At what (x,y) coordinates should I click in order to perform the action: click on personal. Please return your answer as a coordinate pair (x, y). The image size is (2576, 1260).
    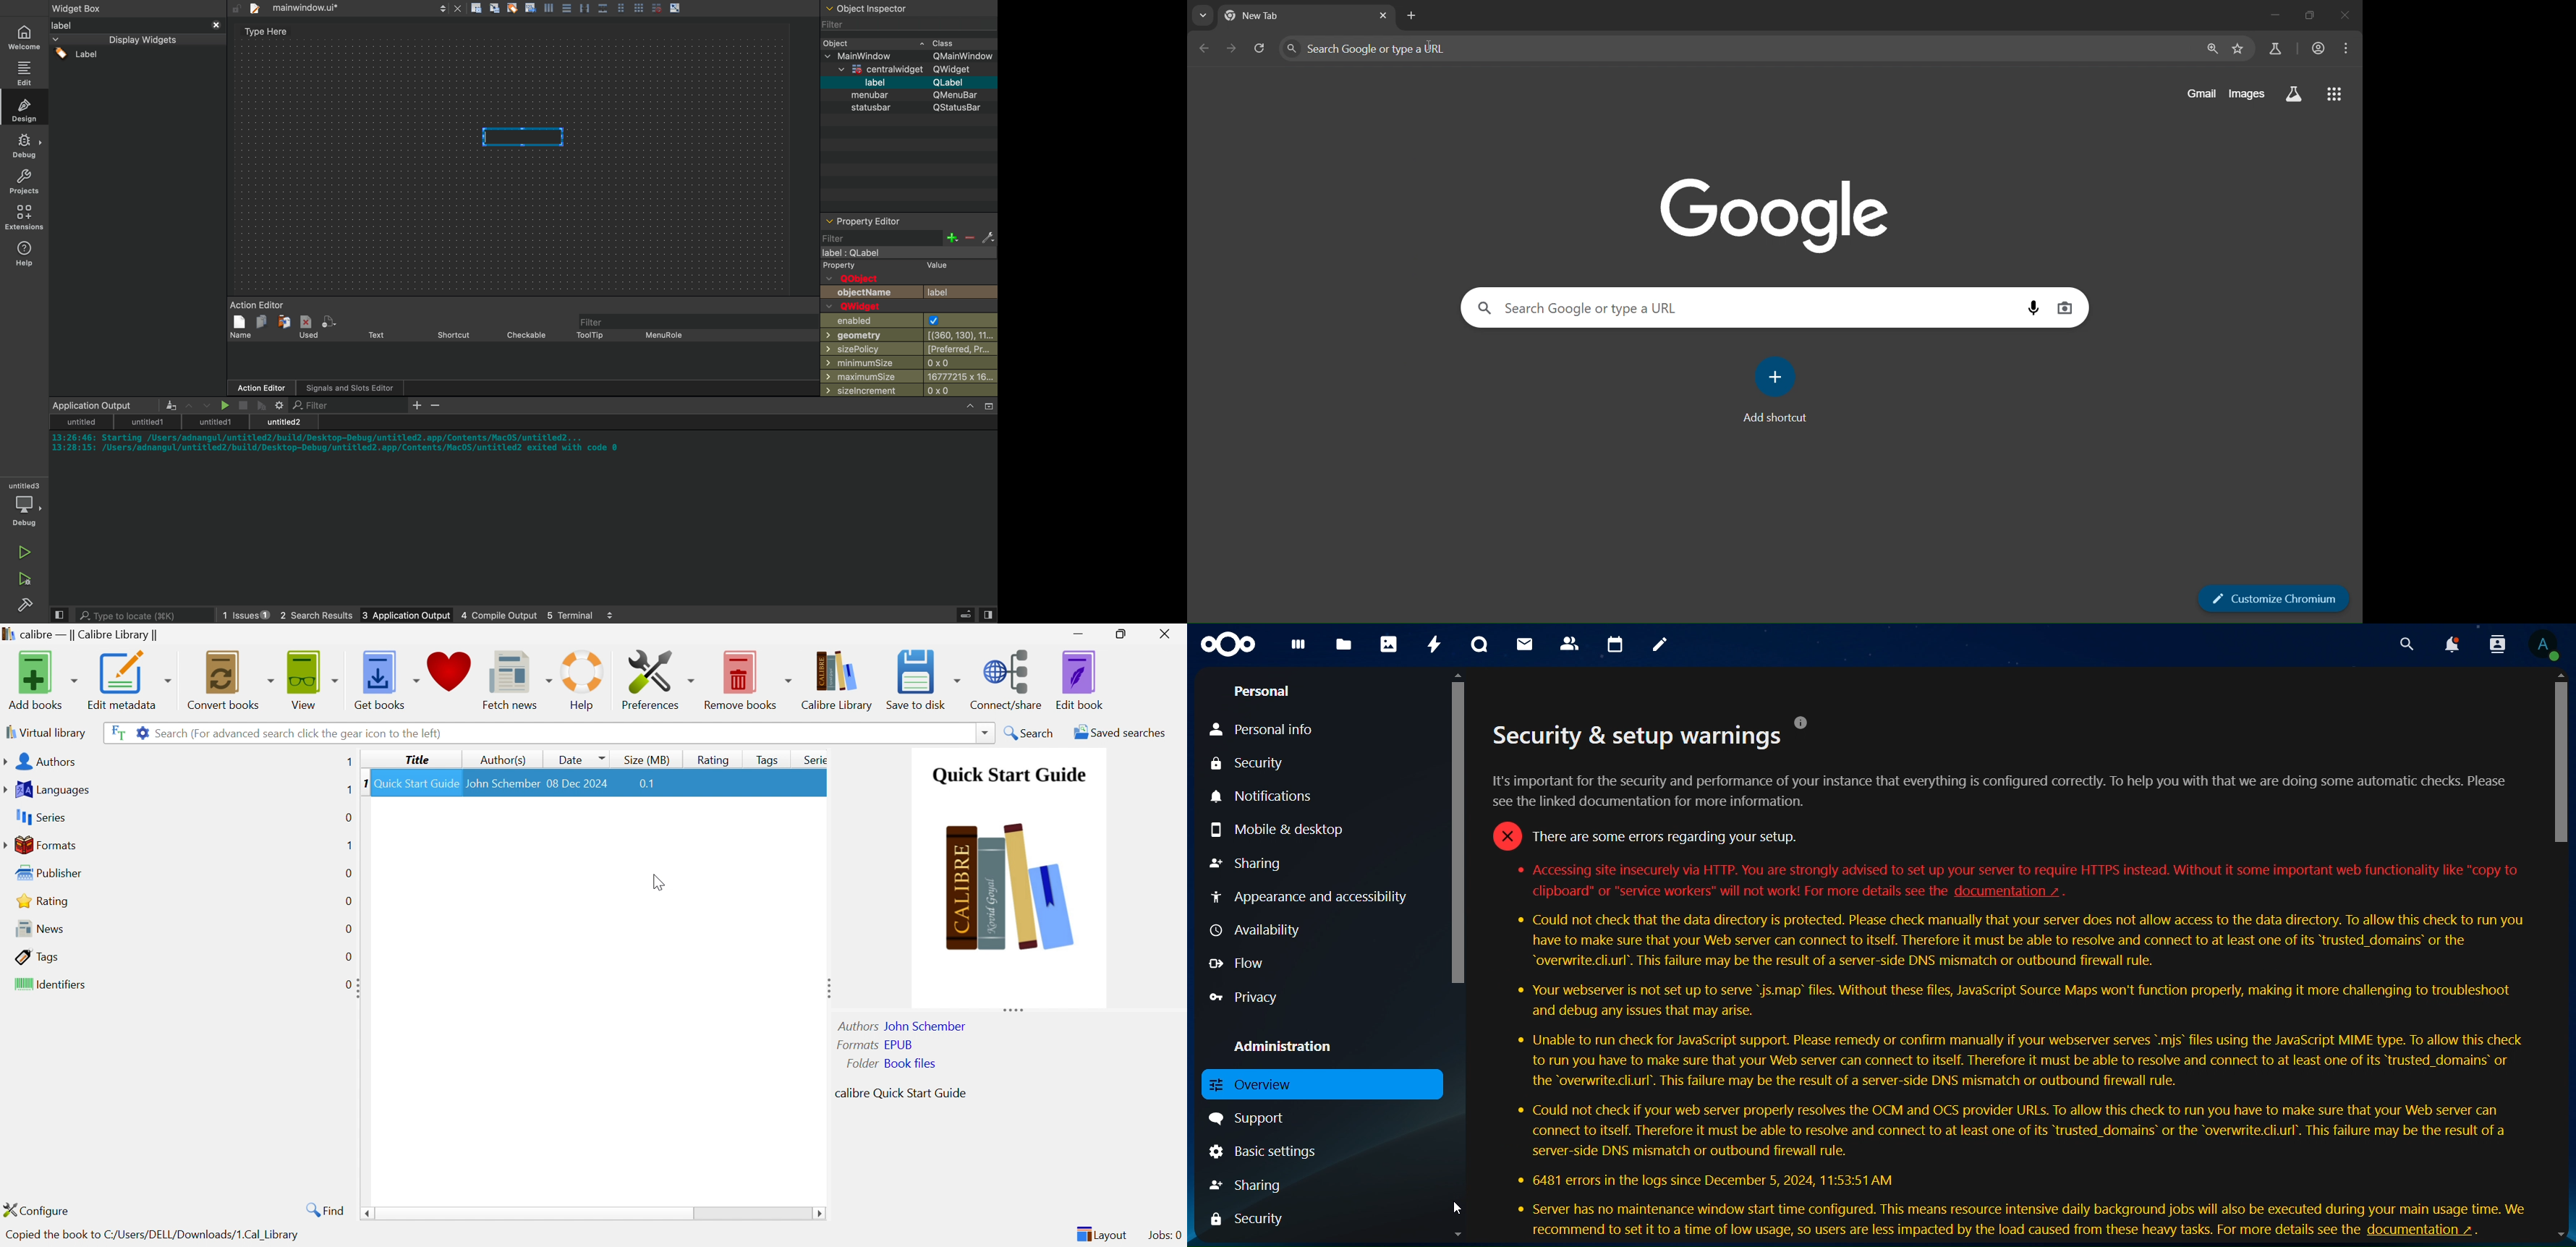
    Looking at the image, I should click on (1267, 692).